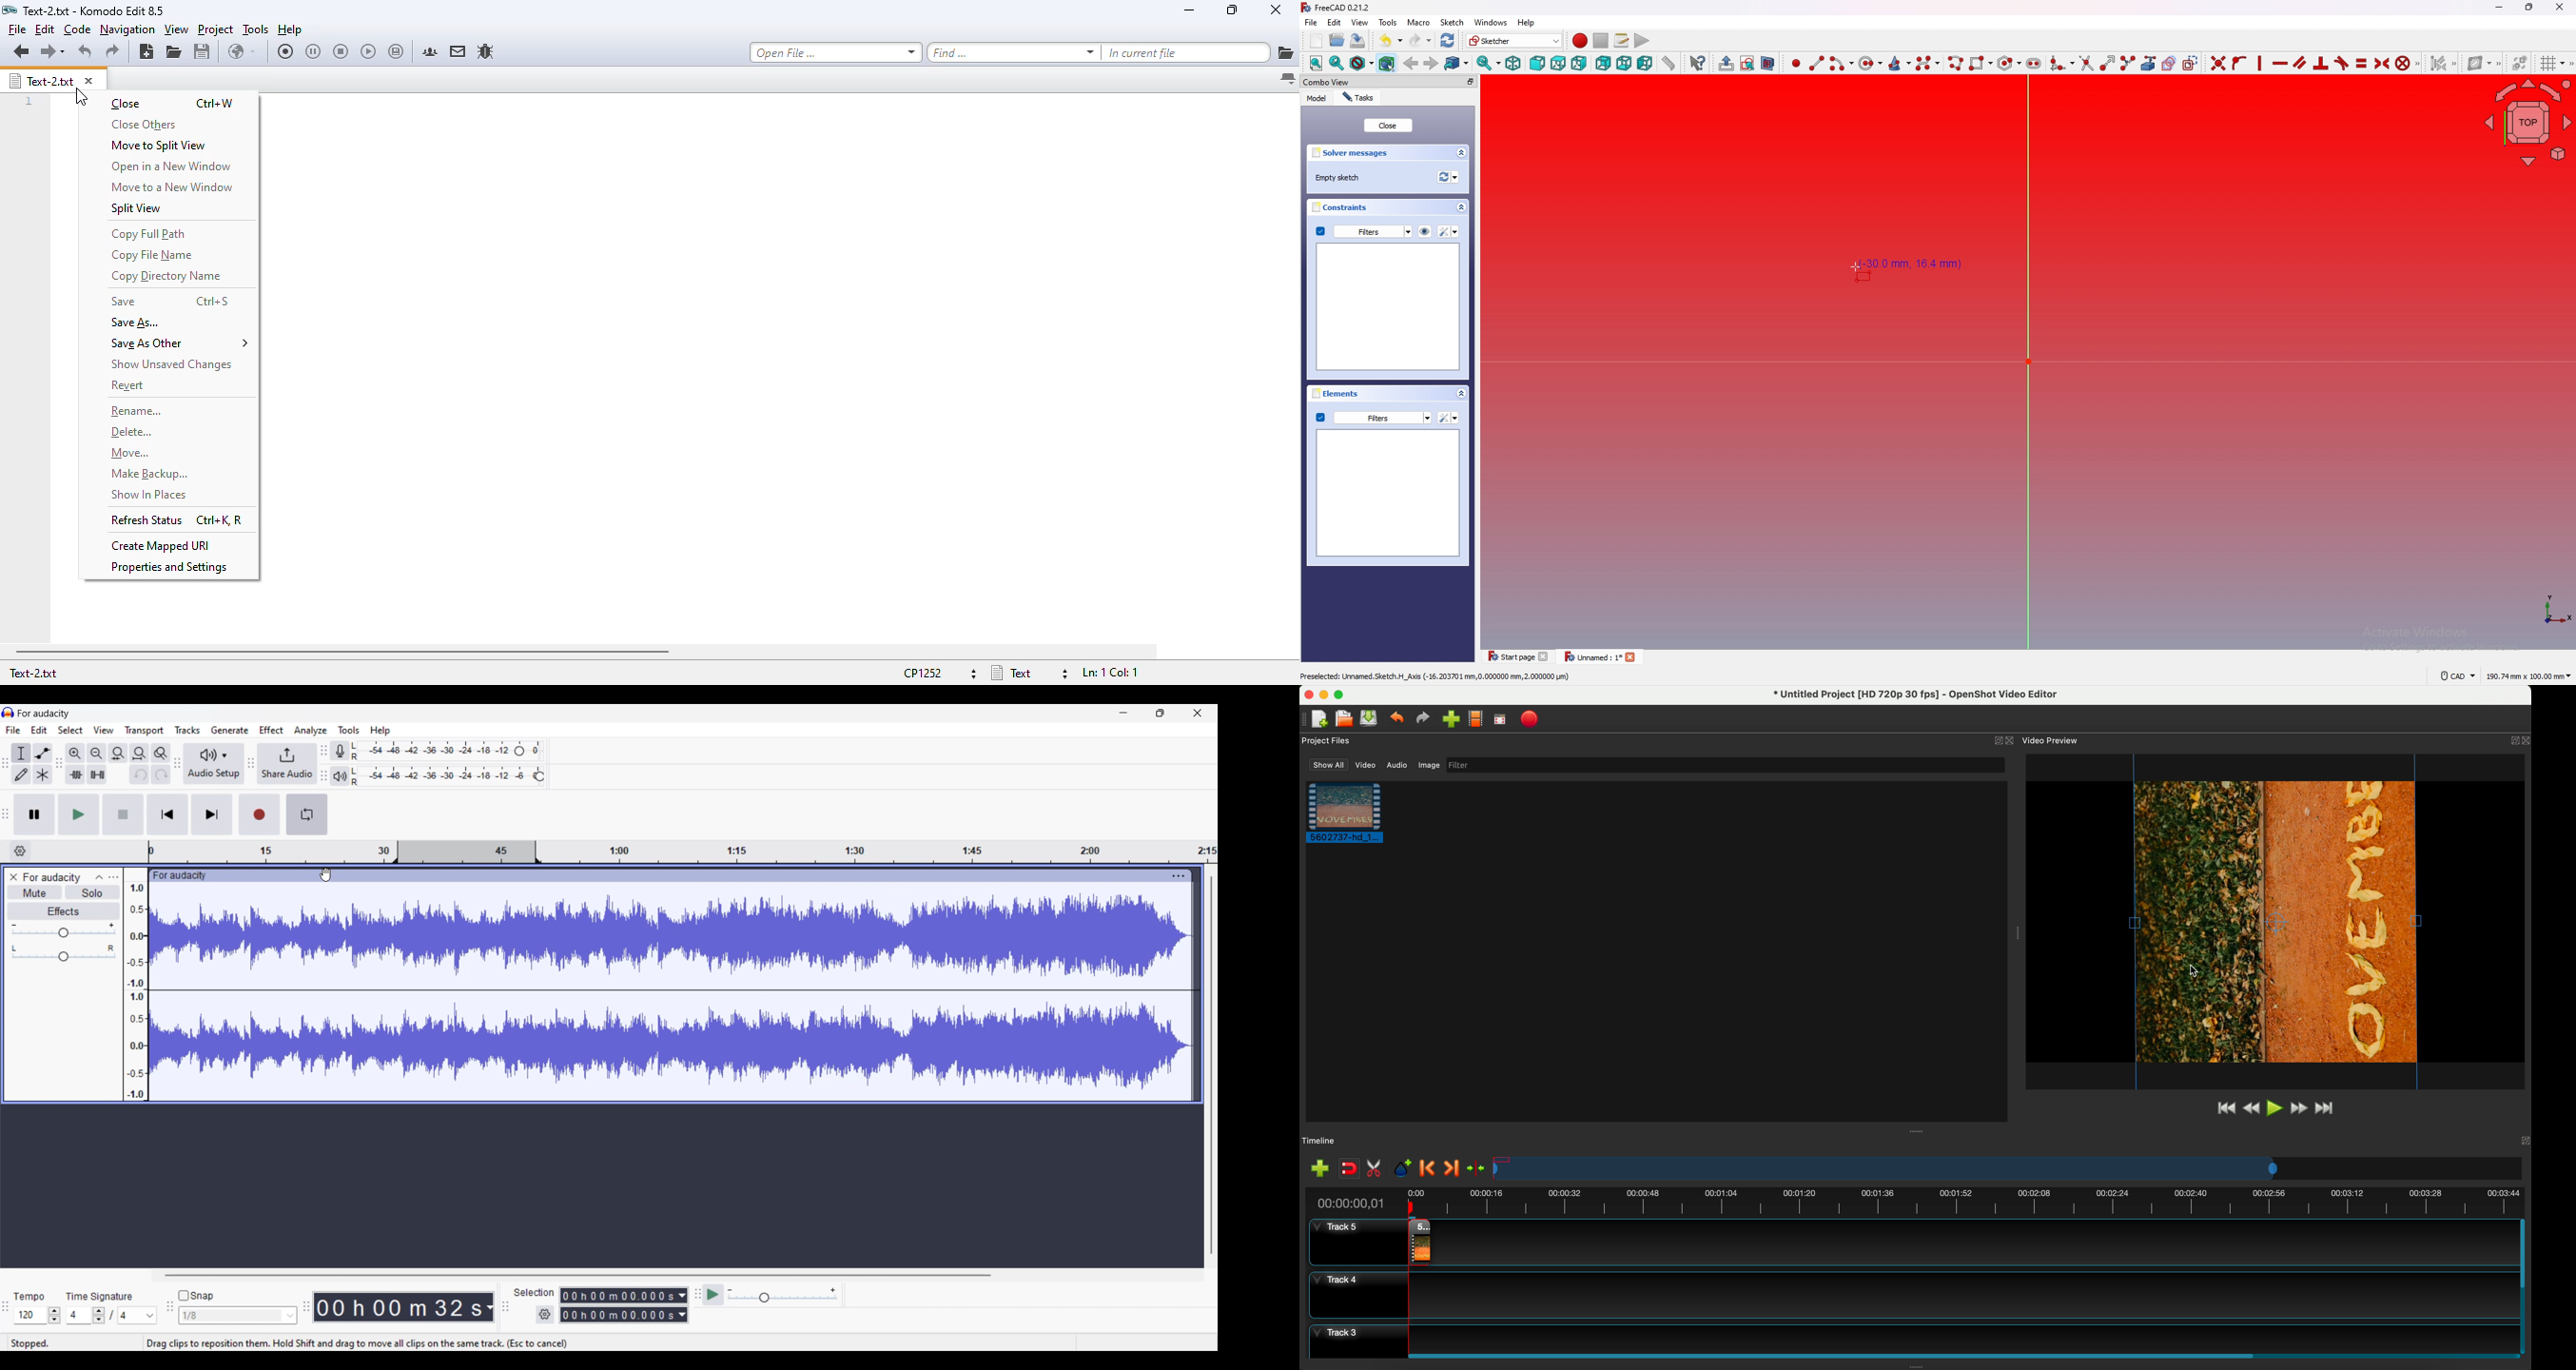 Image resolution: width=2576 pixels, height=1372 pixels. Describe the element at coordinates (1817, 64) in the screenshot. I see `create line` at that location.